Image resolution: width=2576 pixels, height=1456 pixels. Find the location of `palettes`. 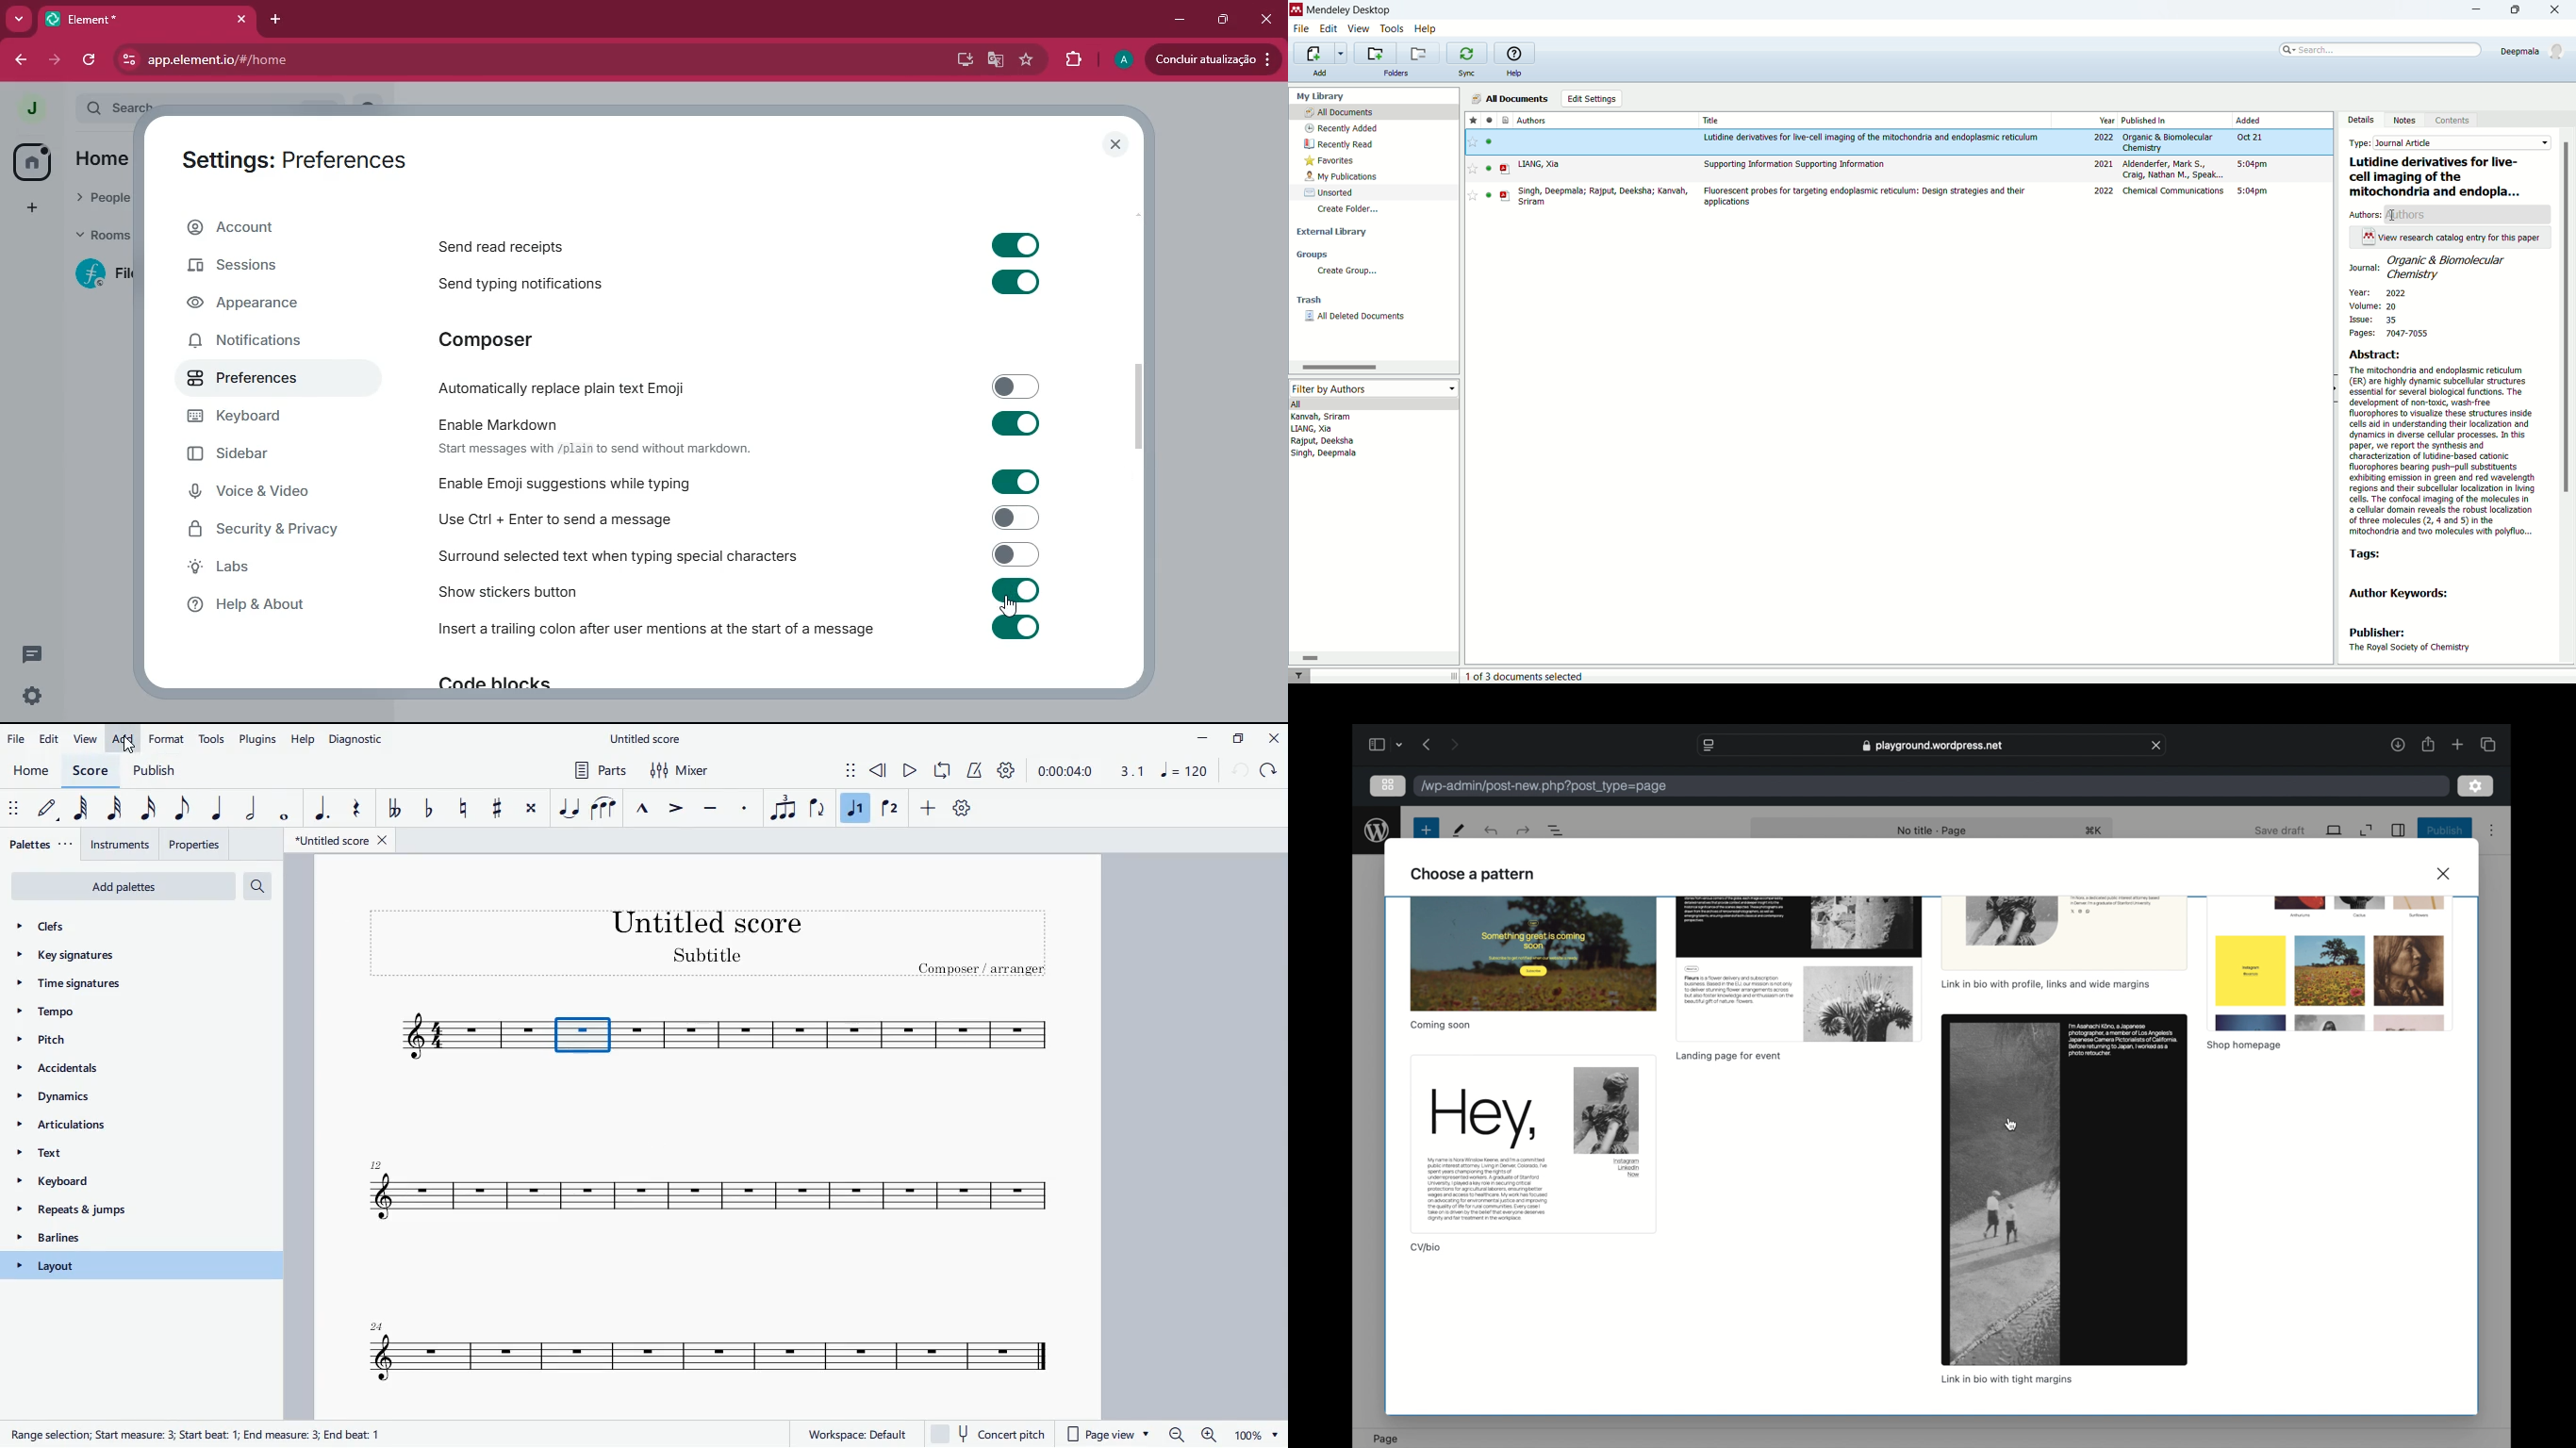

palettes is located at coordinates (42, 846).